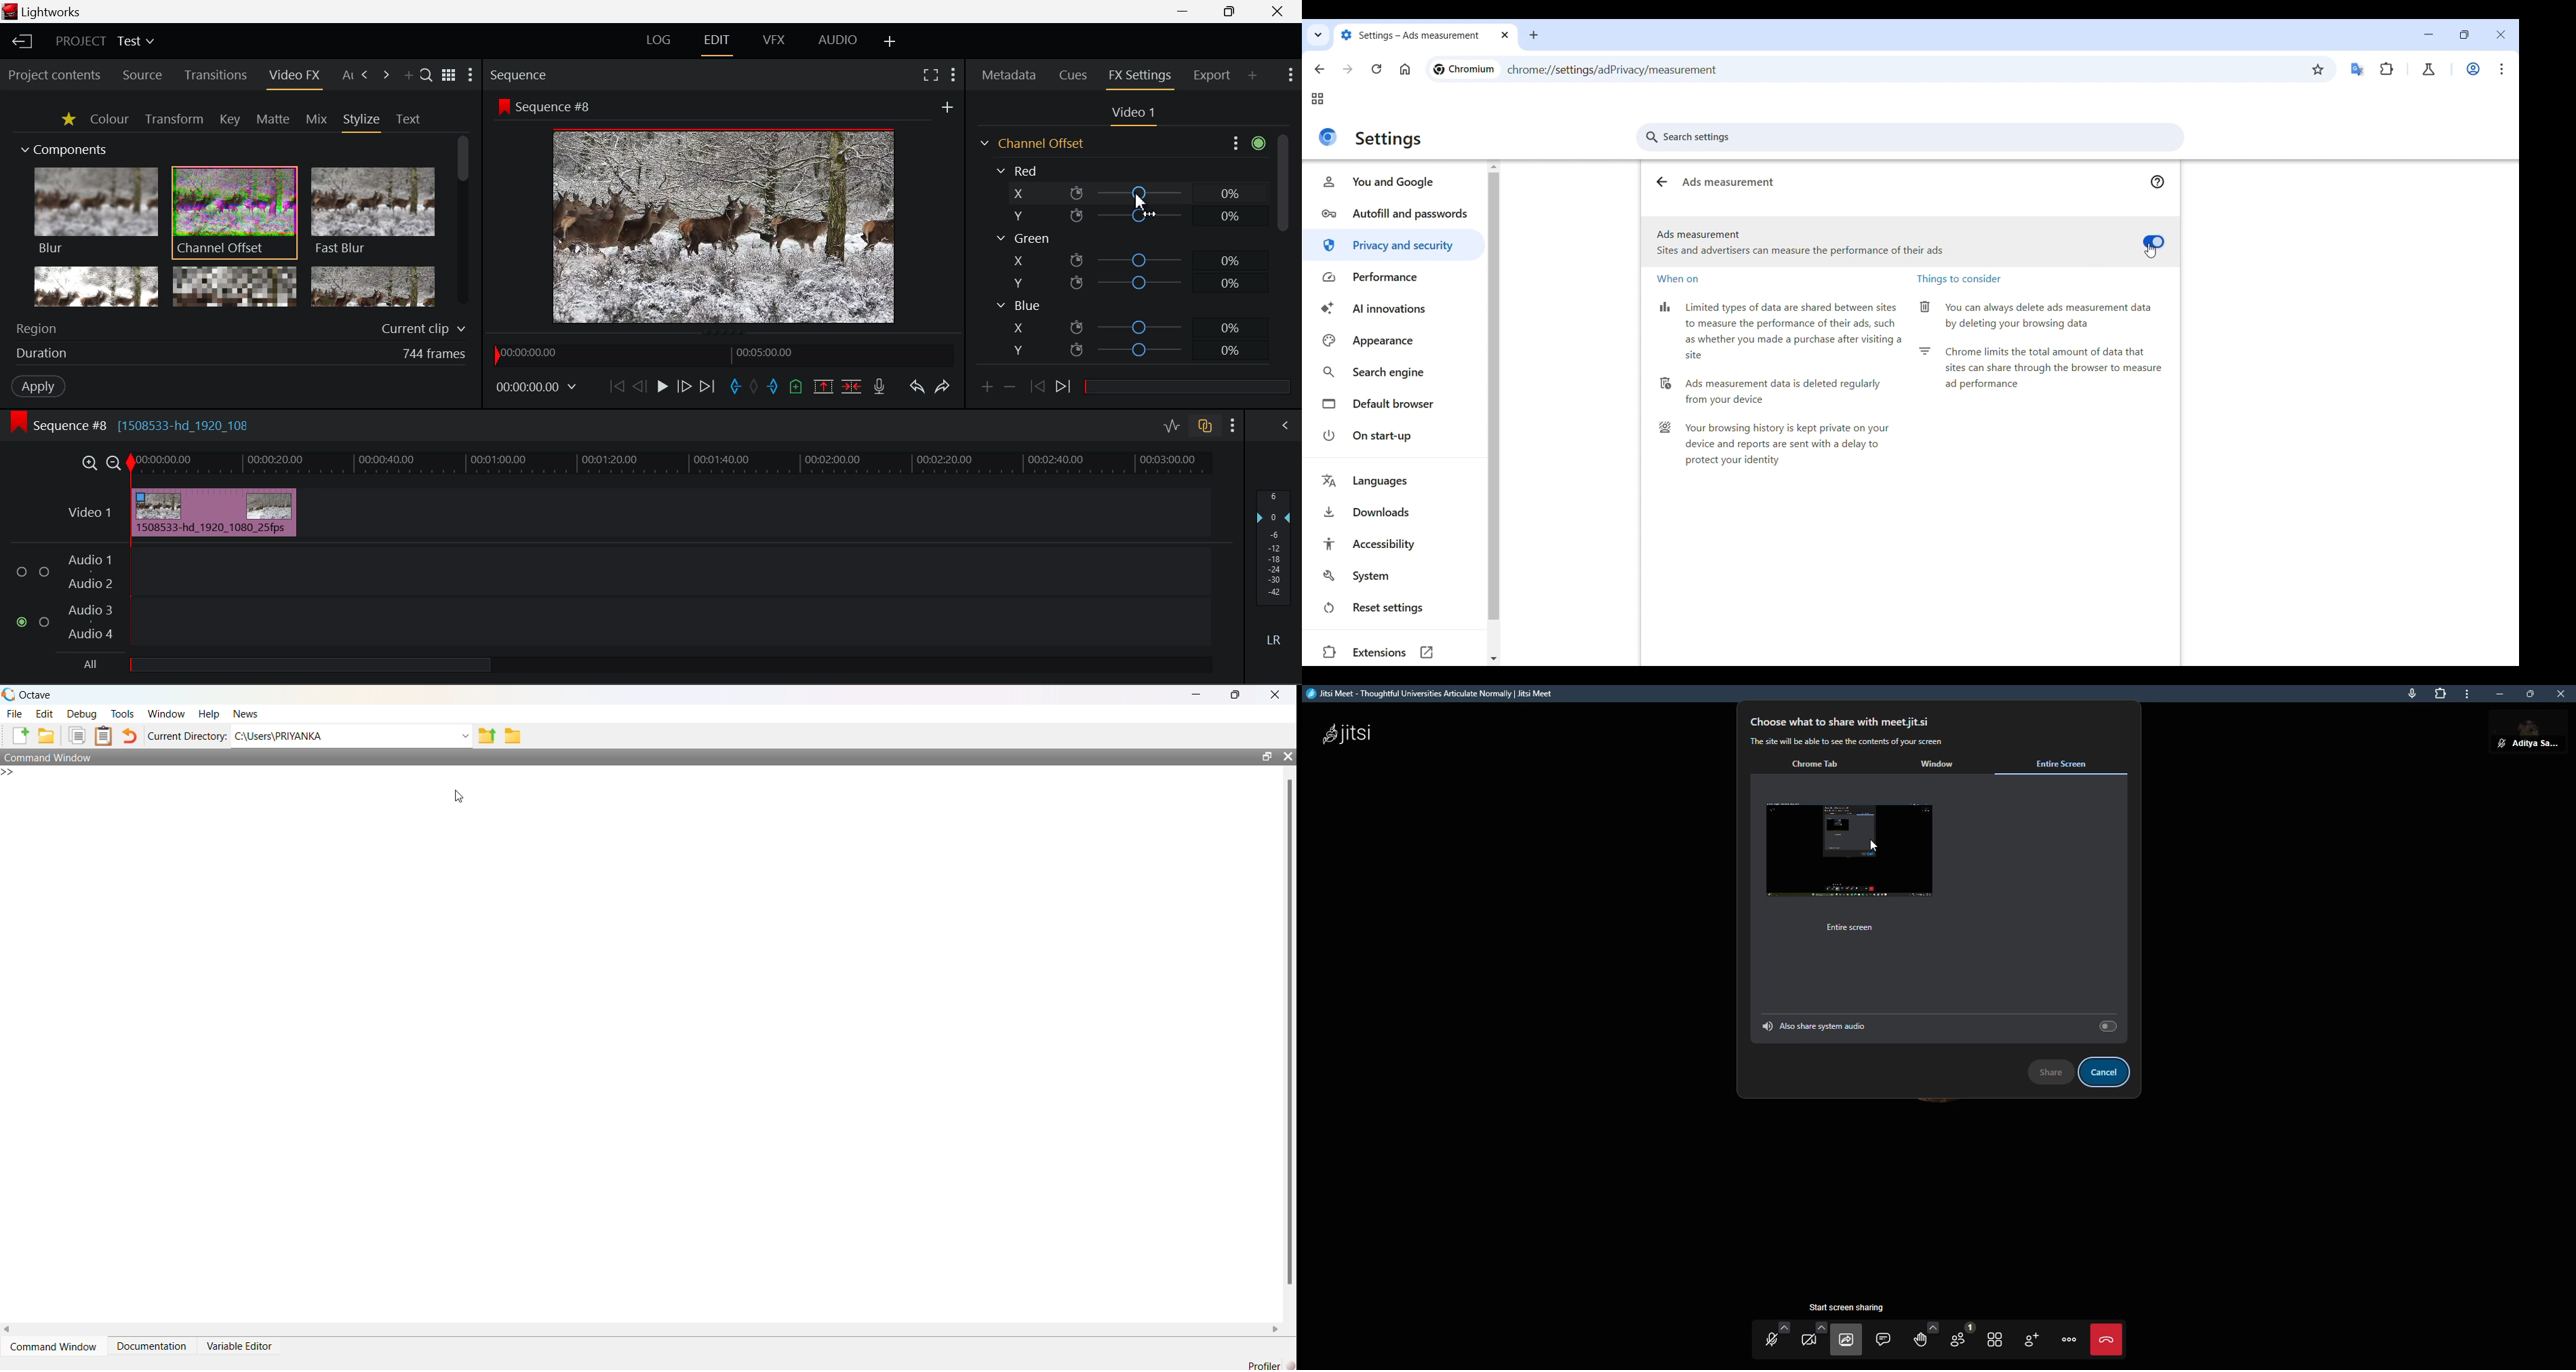 This screenshot has width=2576, height=1372. I want to click on search settings, so click(1916, 140).